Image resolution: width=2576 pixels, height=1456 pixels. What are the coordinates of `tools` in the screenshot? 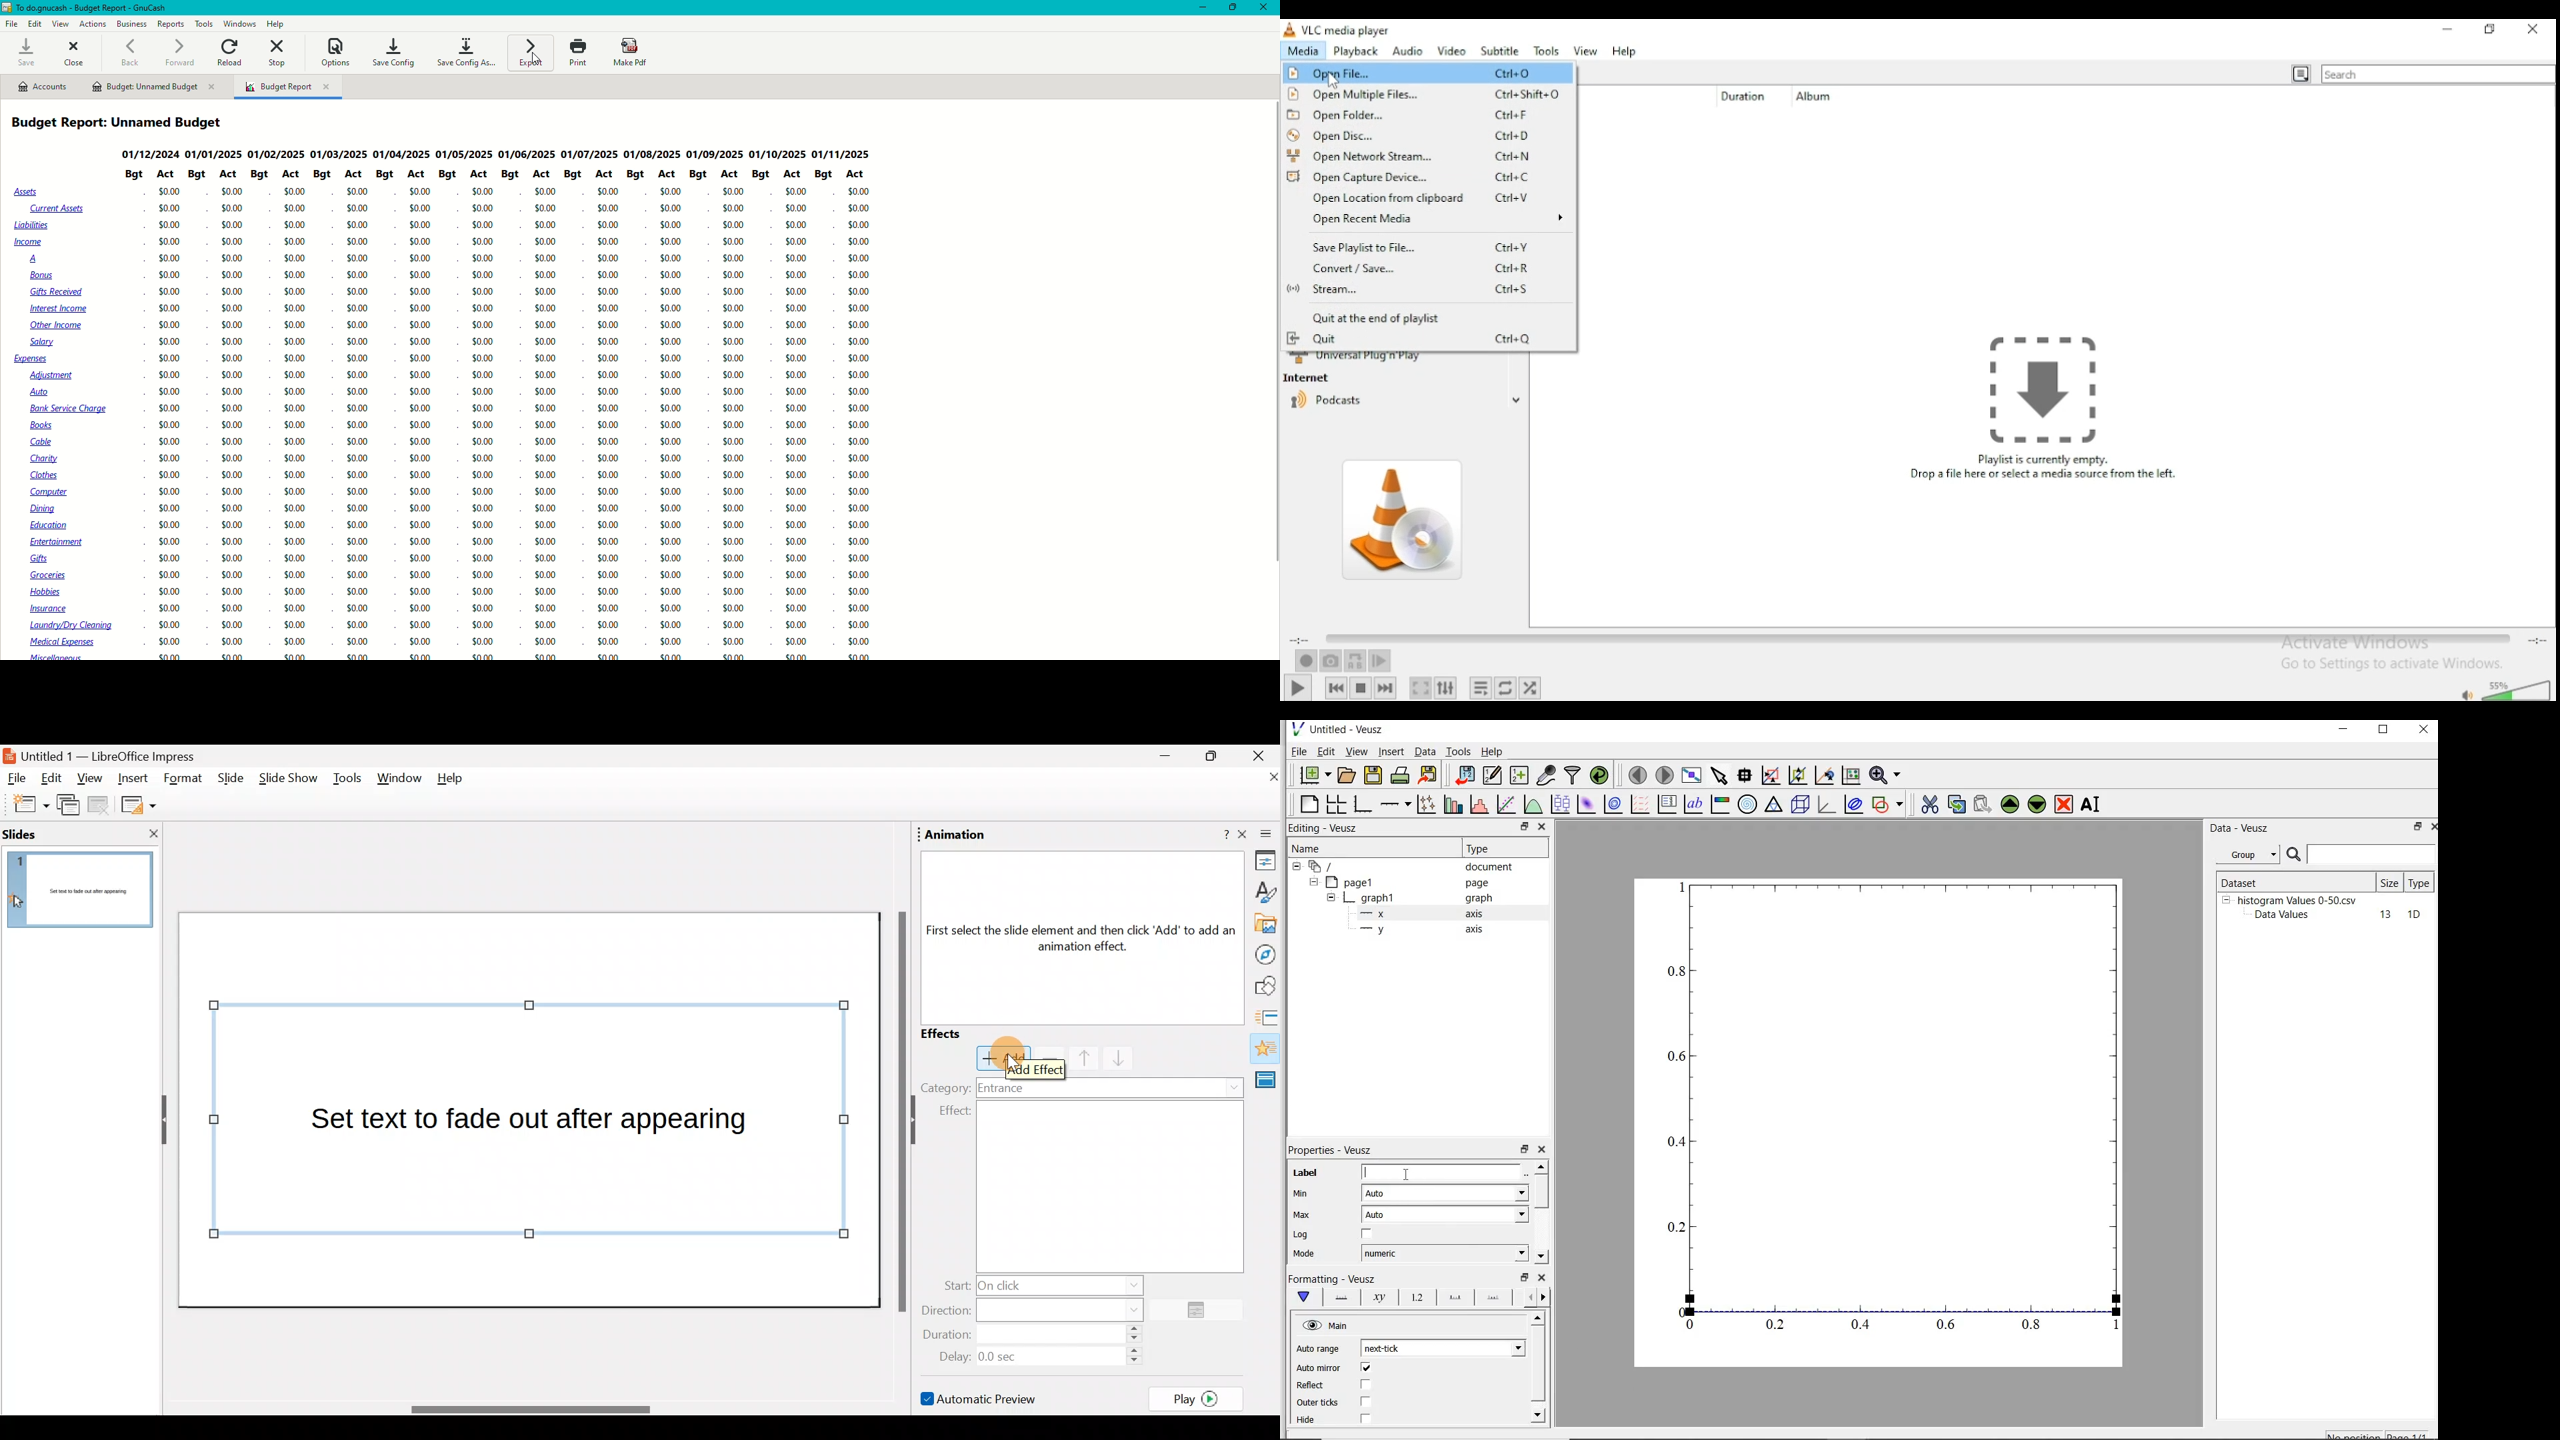 It's located at (1546, 51).